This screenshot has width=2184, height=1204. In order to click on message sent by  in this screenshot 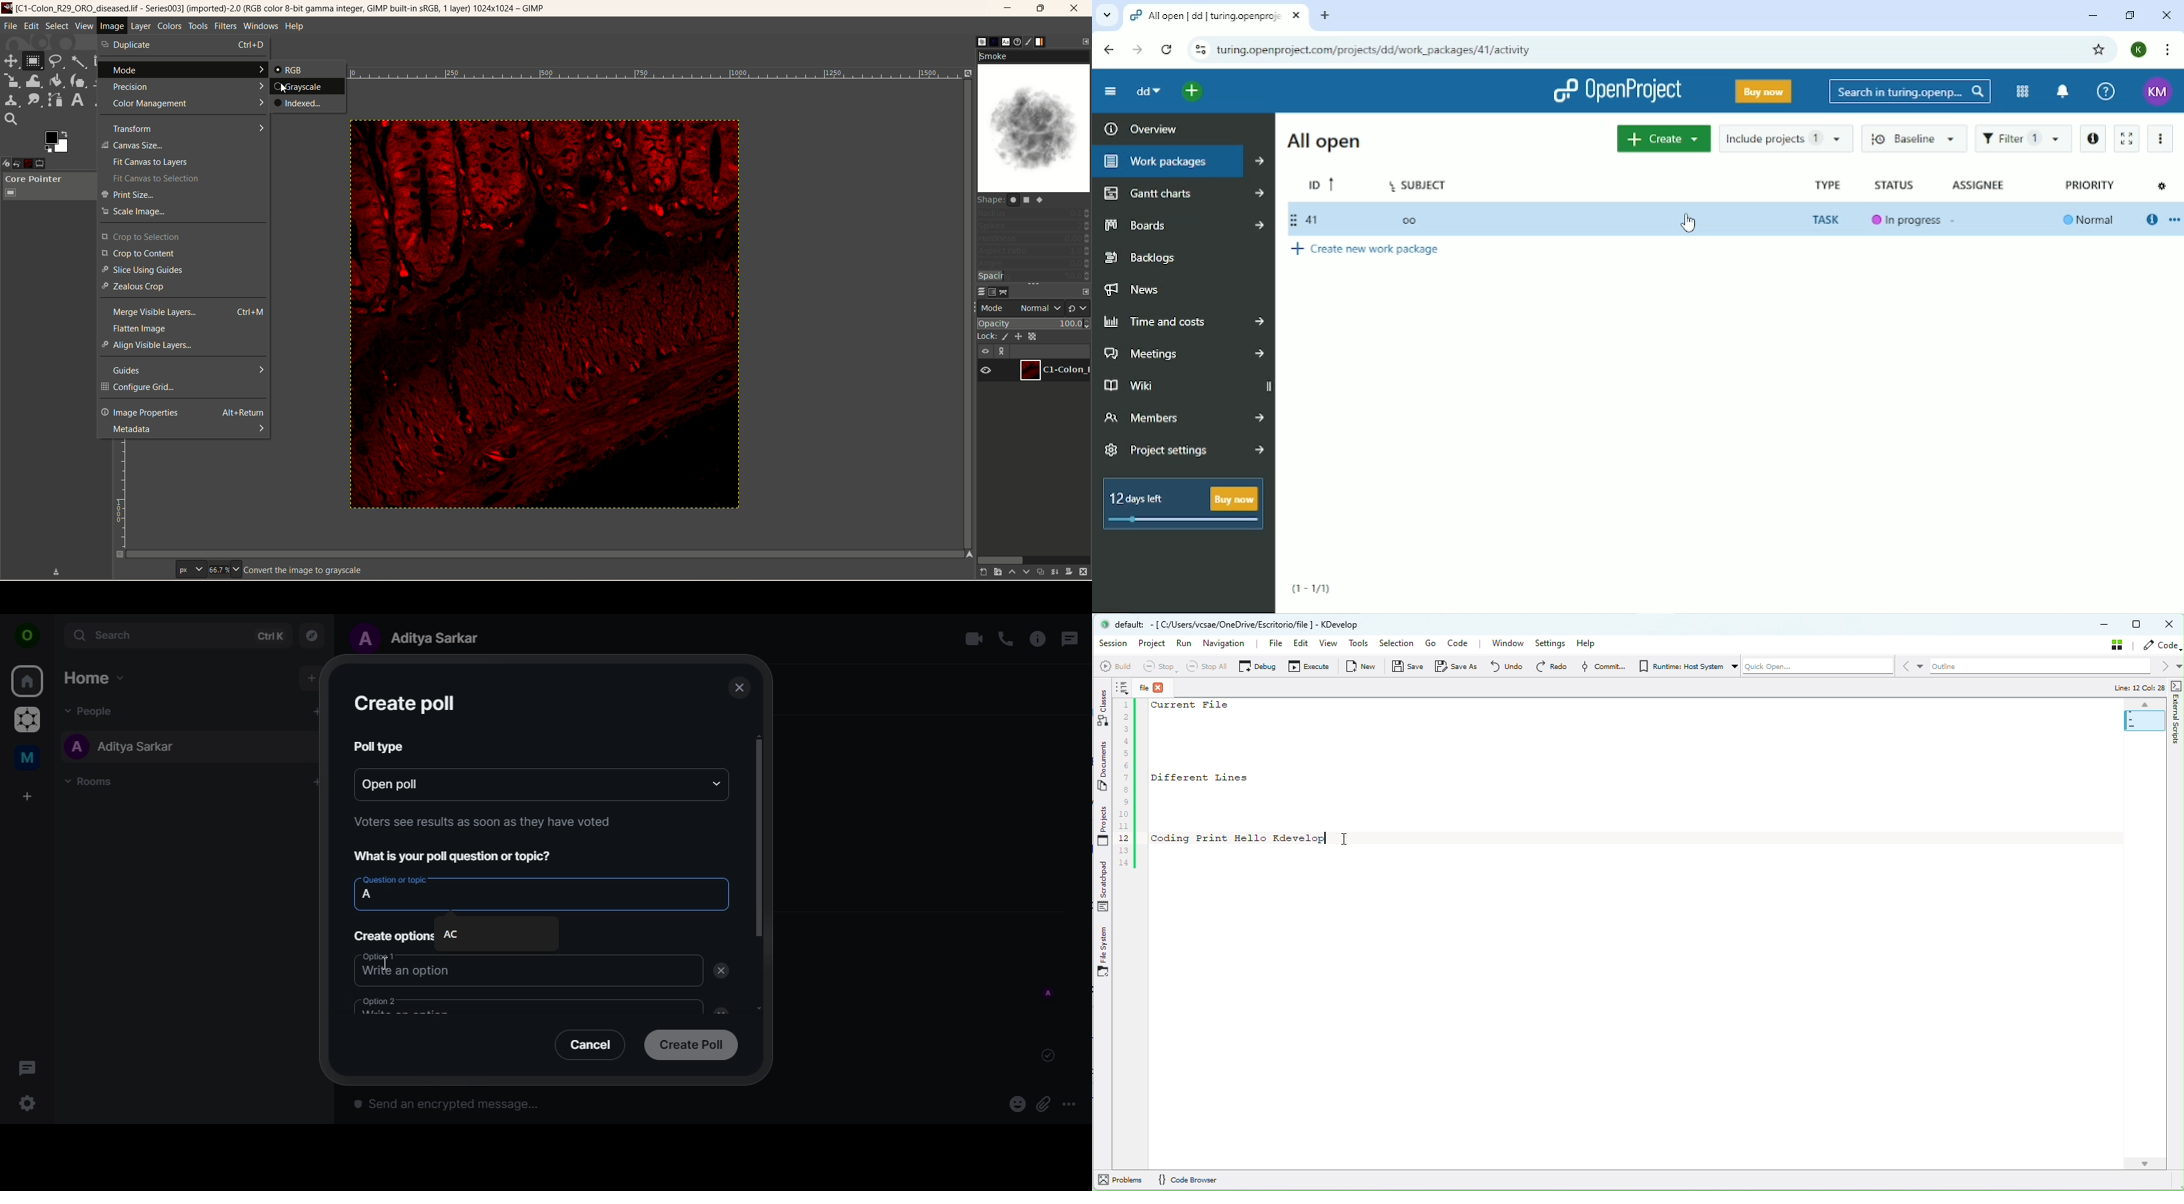, I will do `click(1050, 994)`.